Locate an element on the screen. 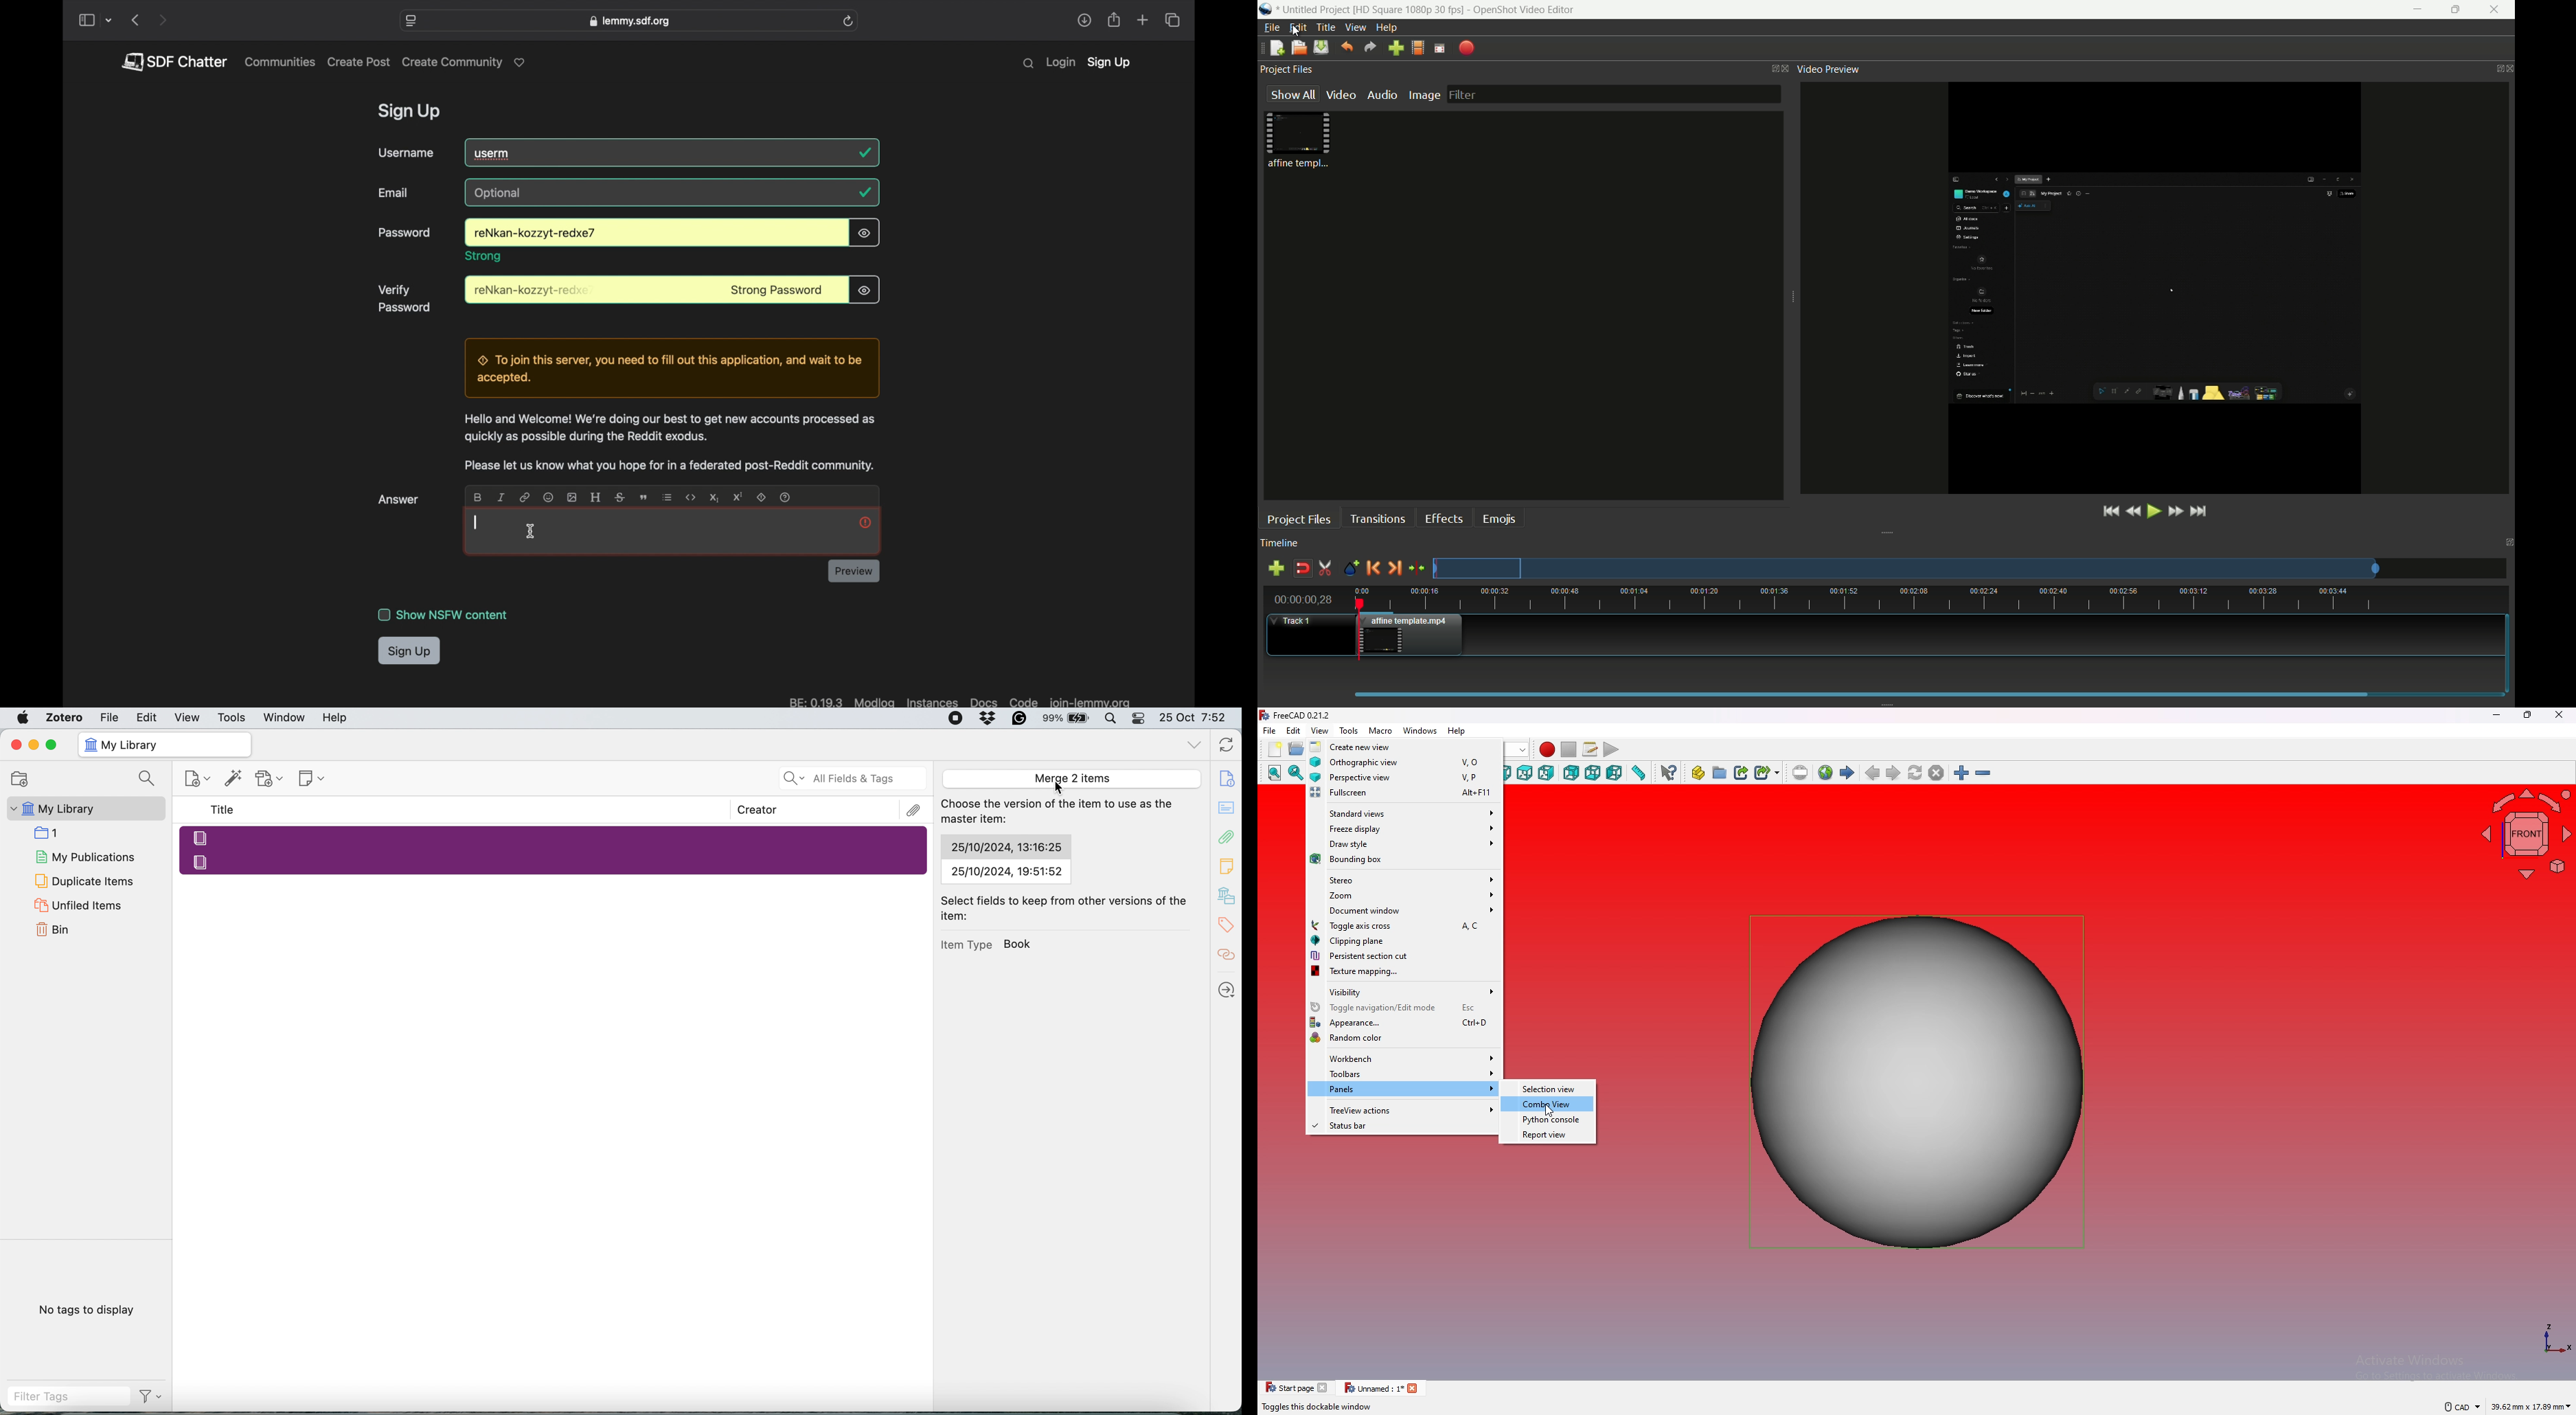 This screenshot has height=1428, width=2576. fullscreen is located at coordinates (1403, 793).